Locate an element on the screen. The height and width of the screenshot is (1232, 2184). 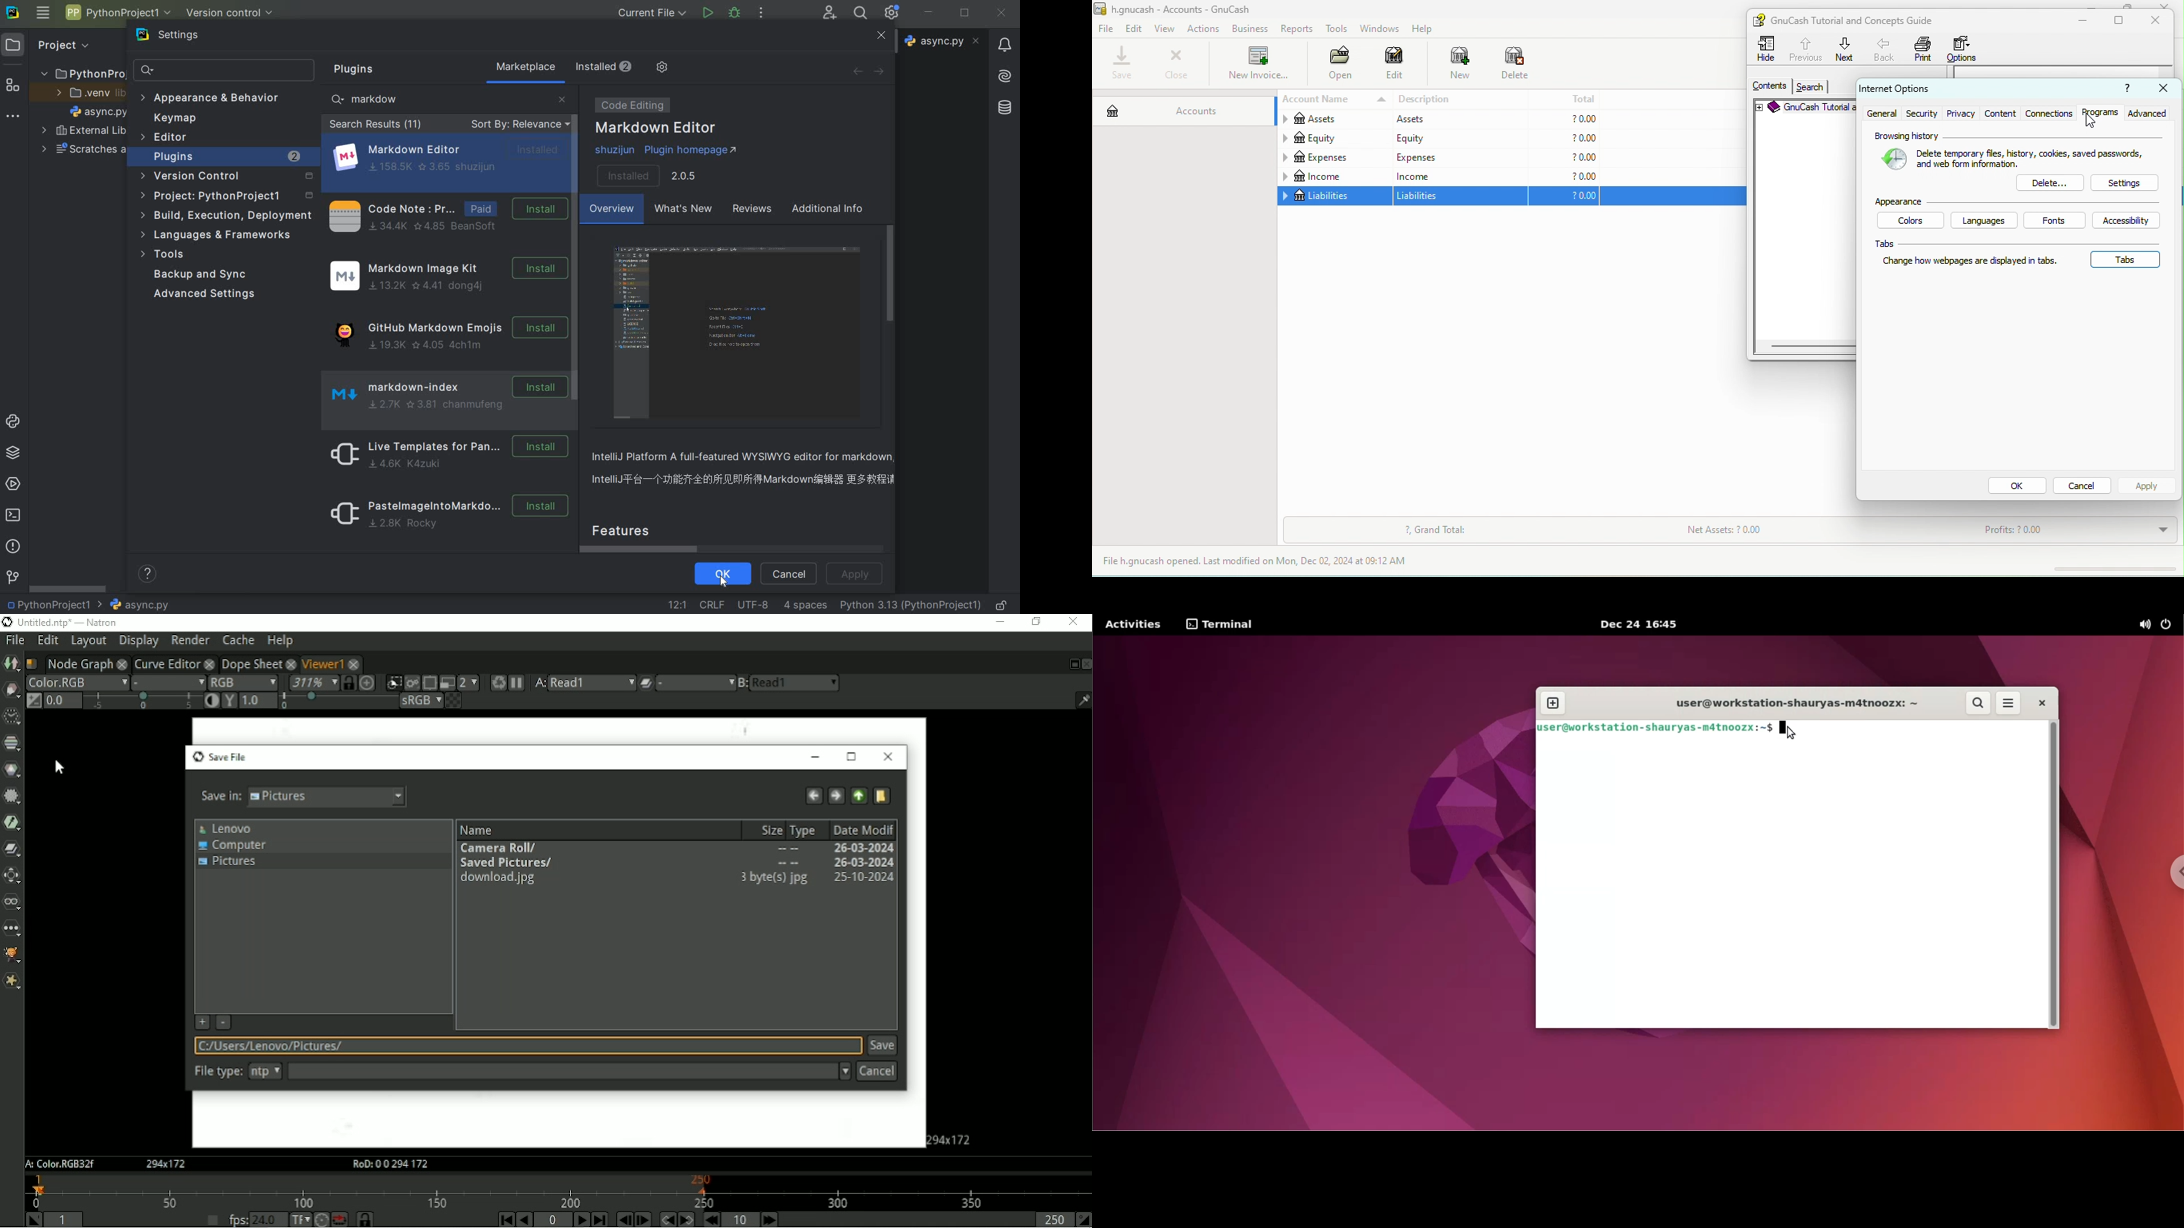
open is located at coordinates (1336, 65).